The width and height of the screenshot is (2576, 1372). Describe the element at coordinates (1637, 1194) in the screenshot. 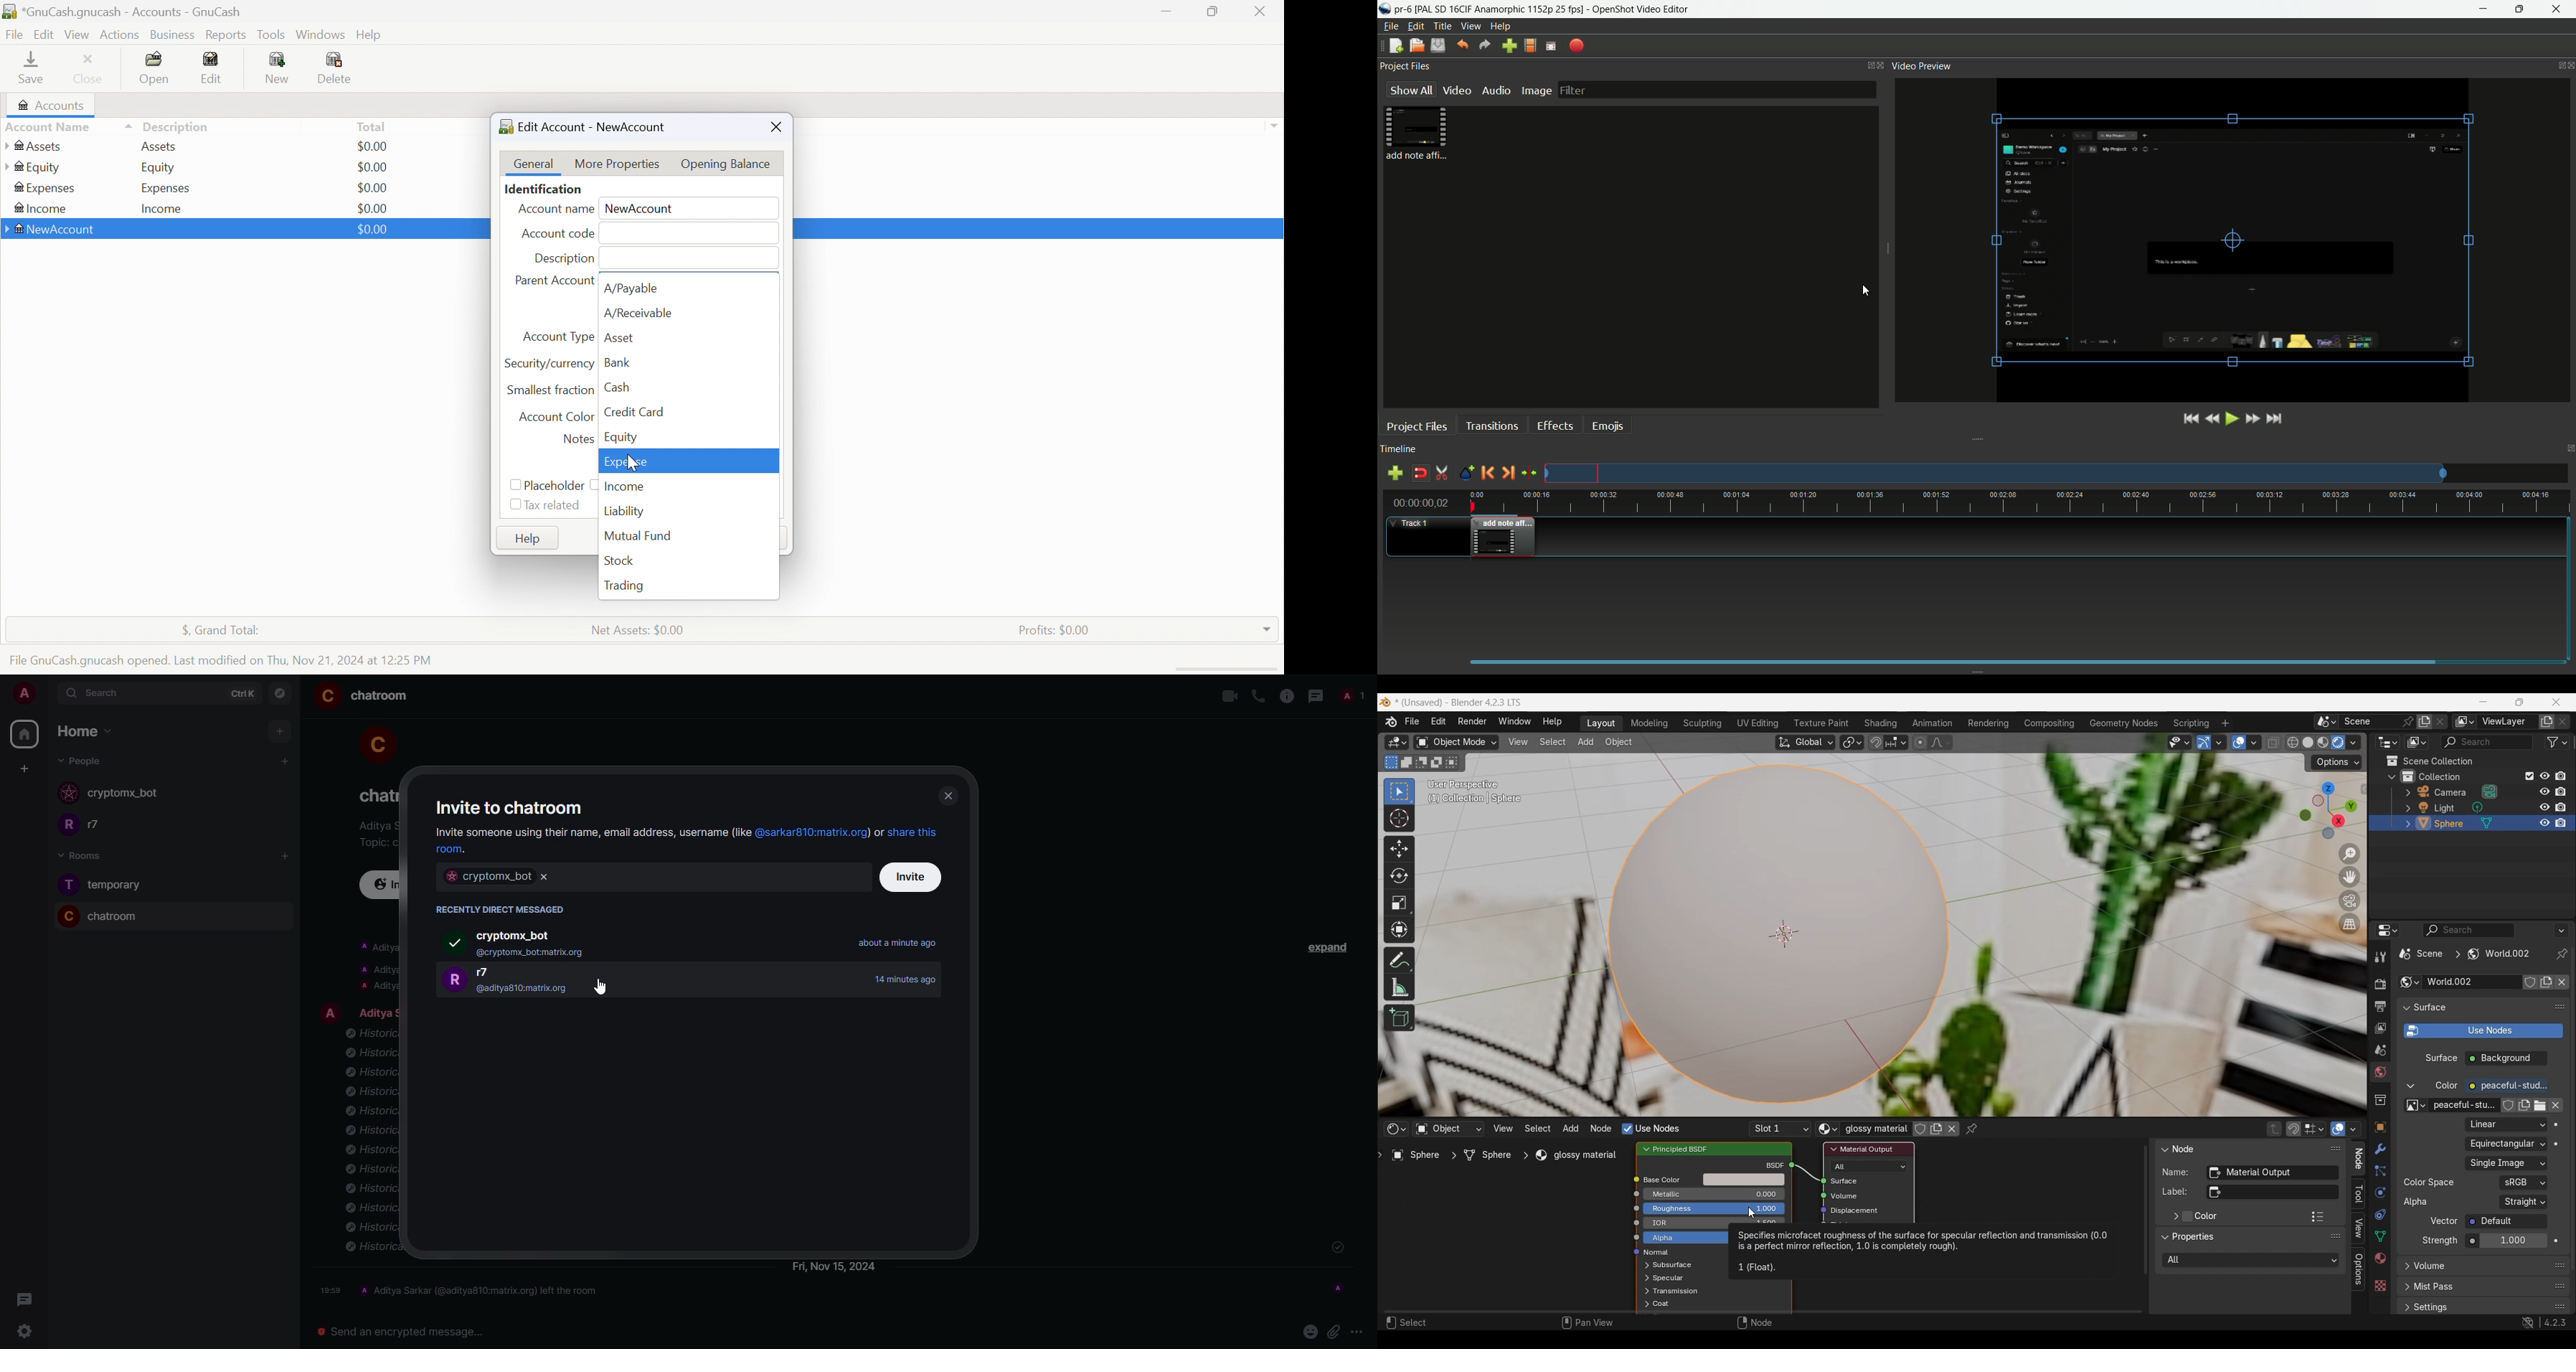

I see `icon` at that location.